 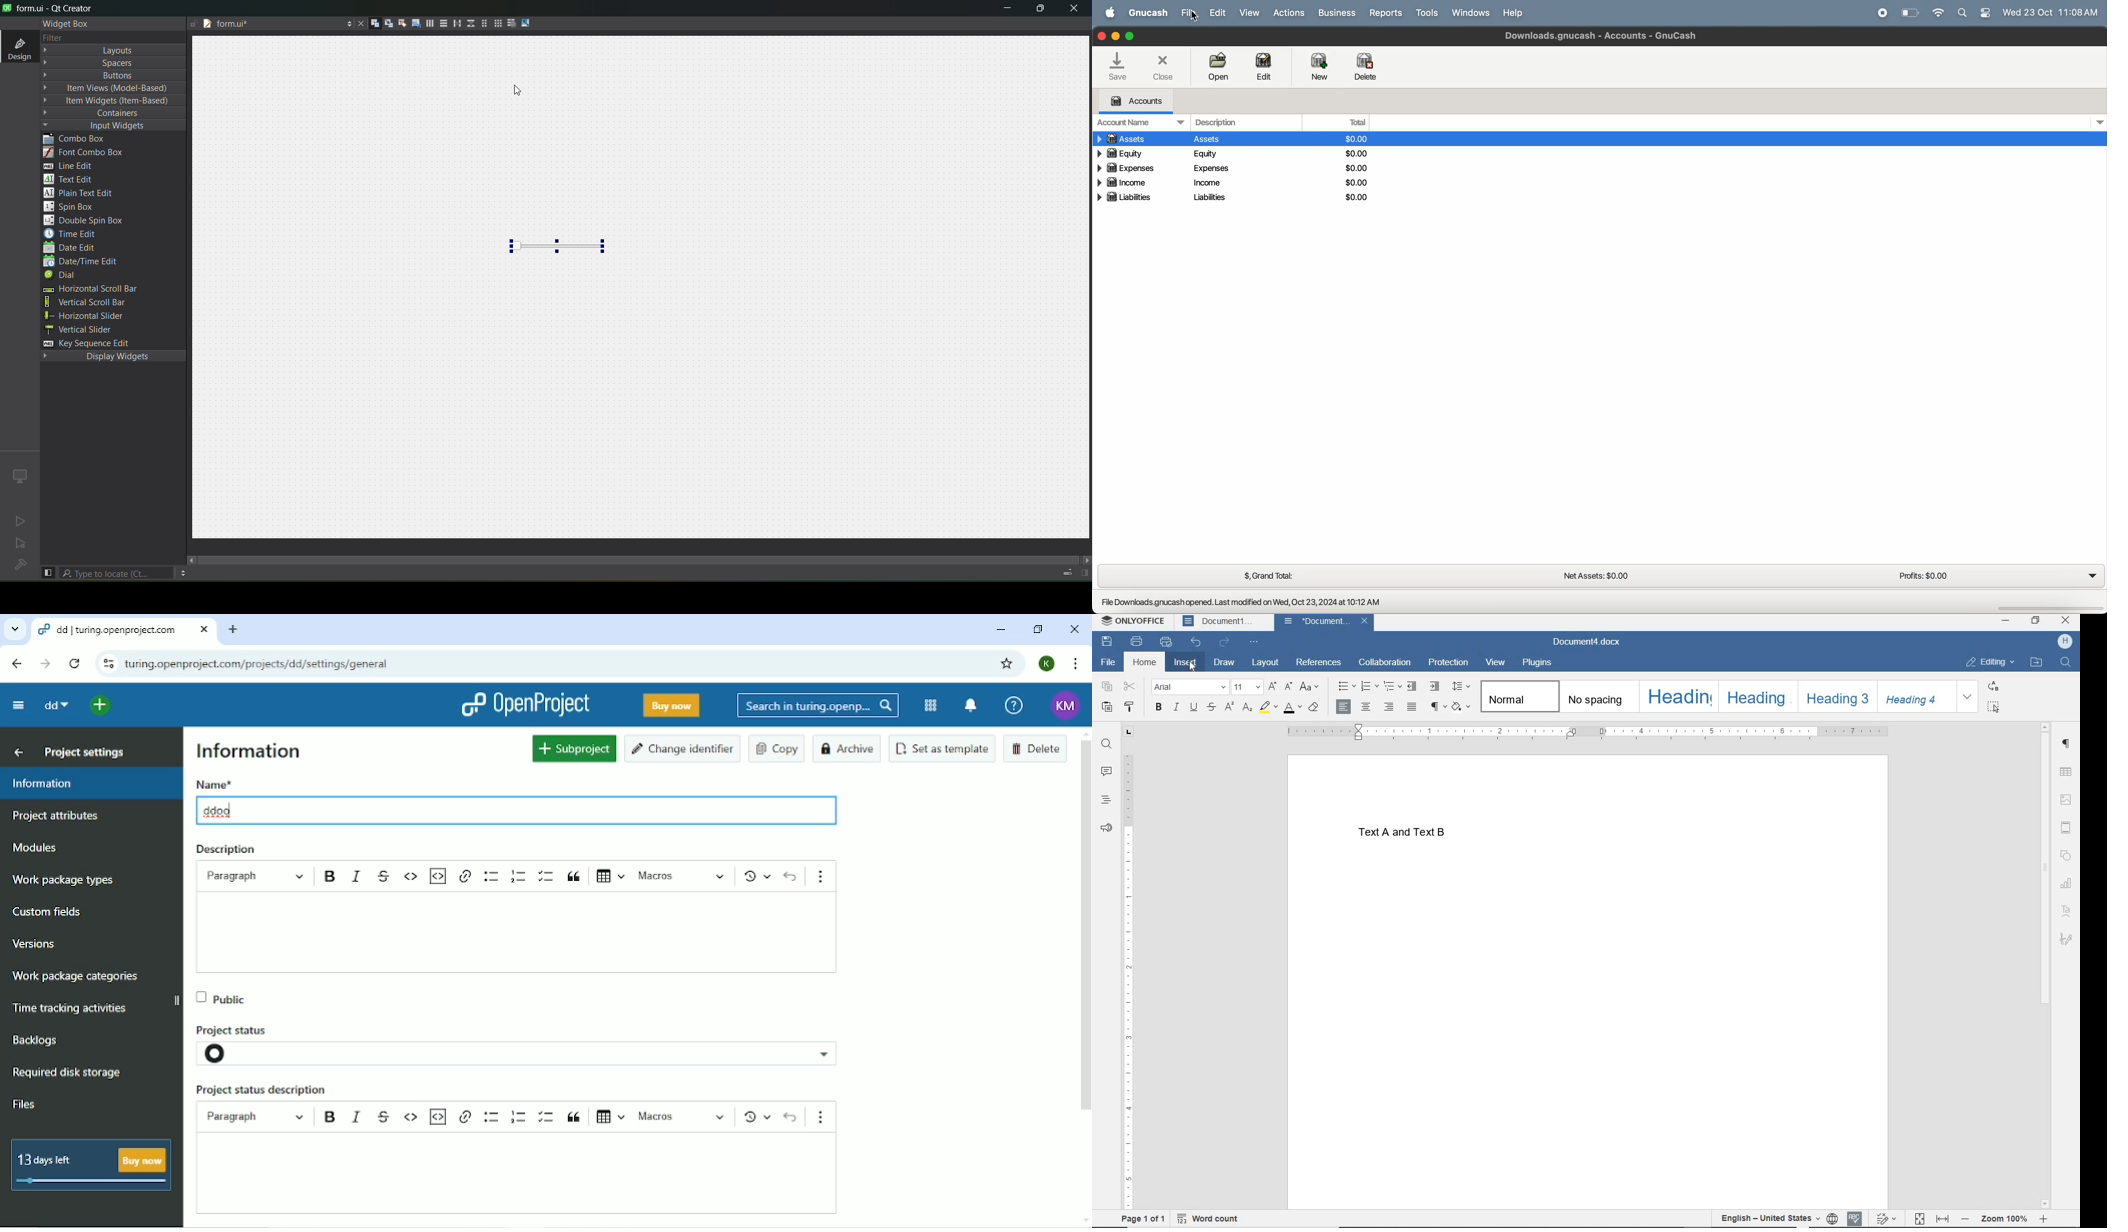 What do you see at coordinates (245, 24) in the screenshot?
I see `tab name` at bounding box center [245, 24].